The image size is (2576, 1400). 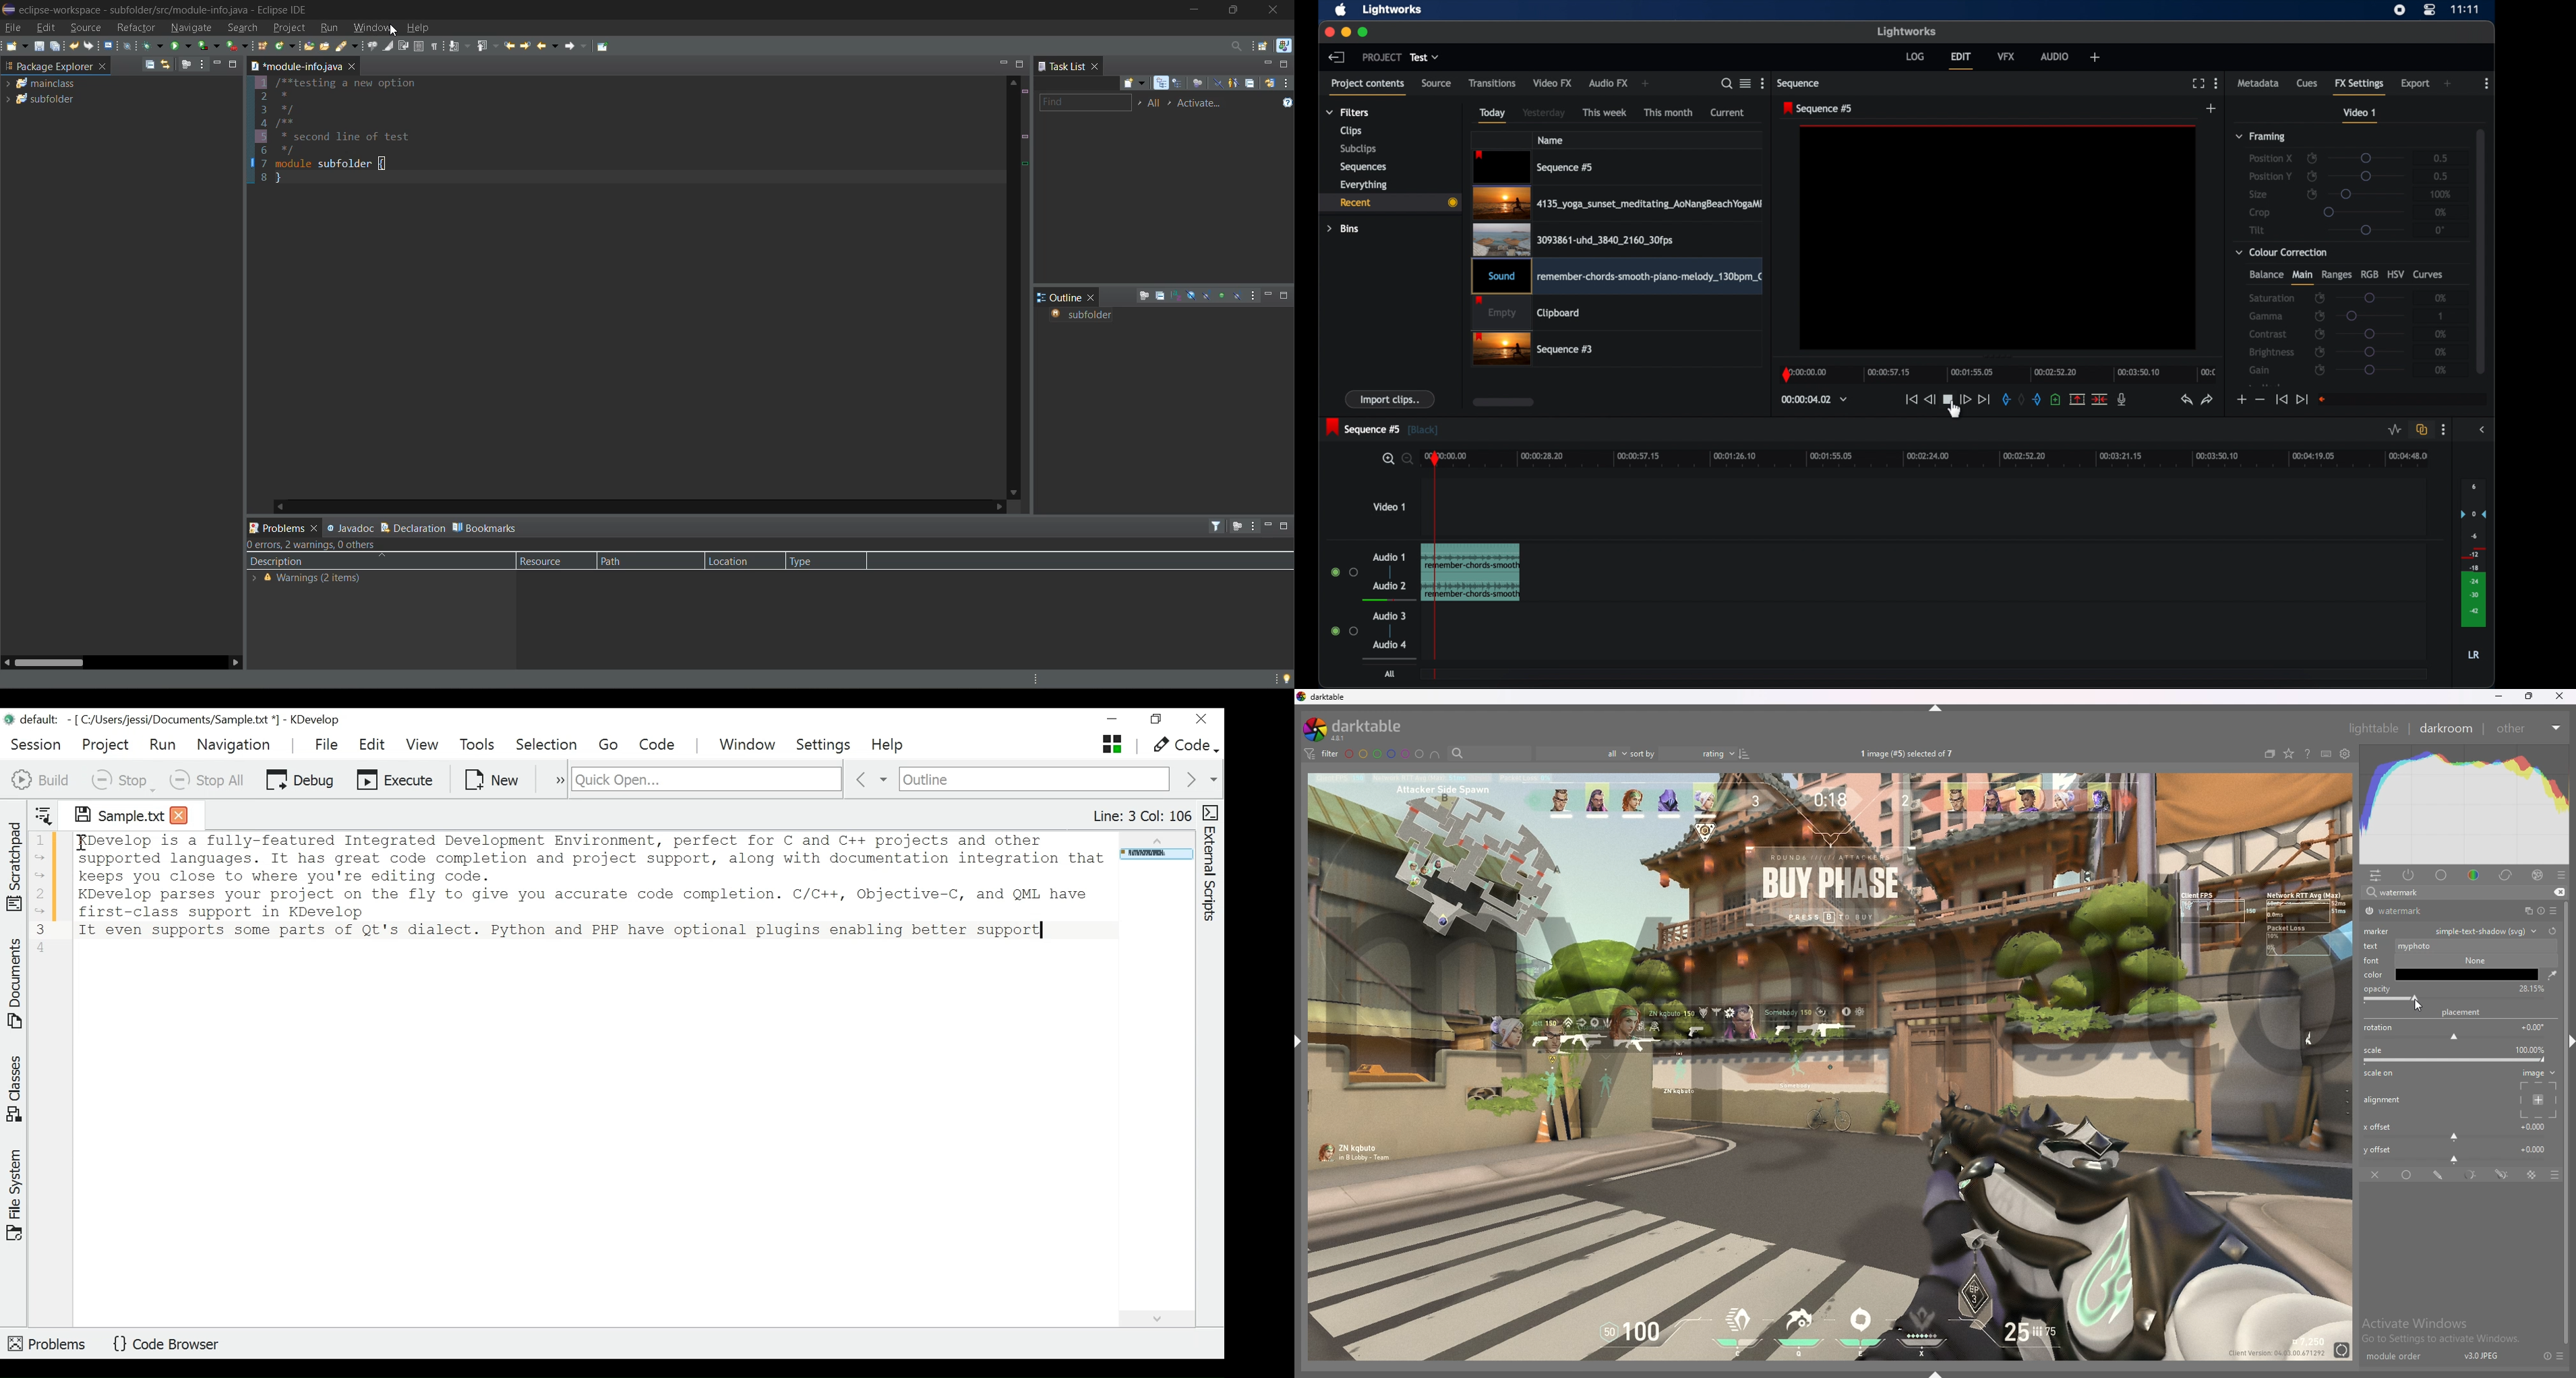 I want to click on fixed size text svg, so click(x=2469, y=944).